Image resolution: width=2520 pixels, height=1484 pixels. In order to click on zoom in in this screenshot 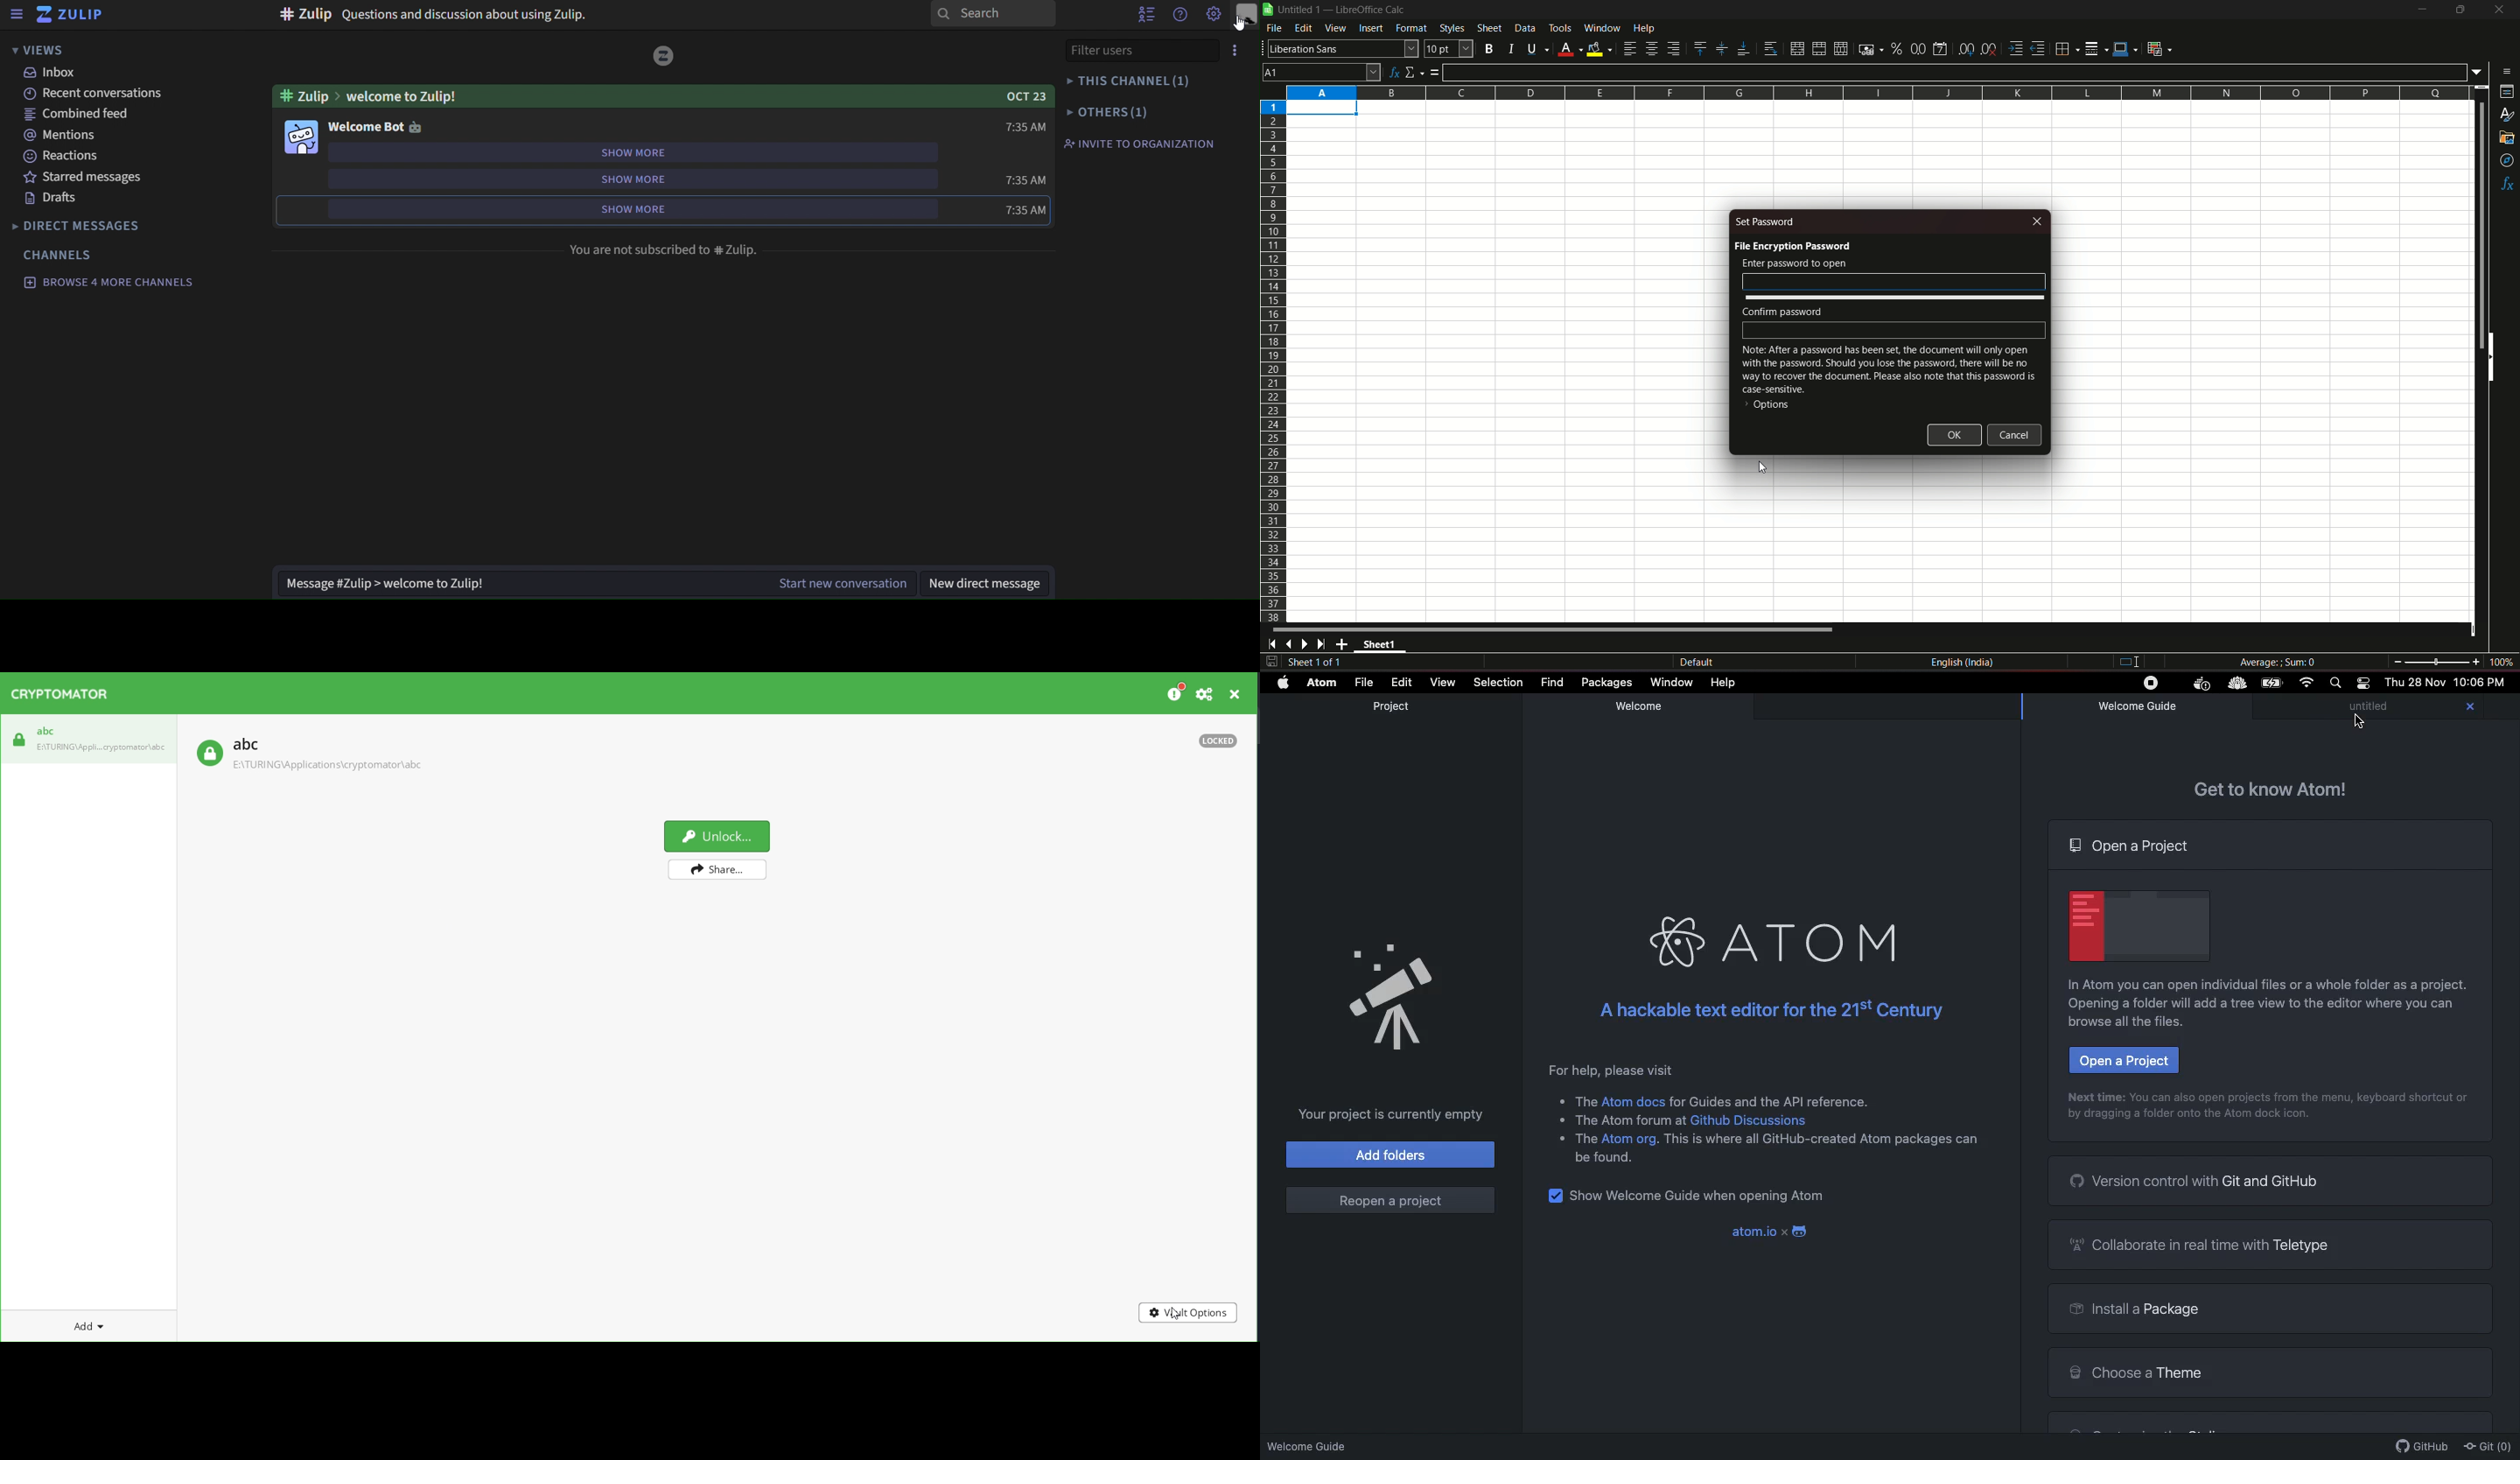, I will do `click(2475, 661)`.